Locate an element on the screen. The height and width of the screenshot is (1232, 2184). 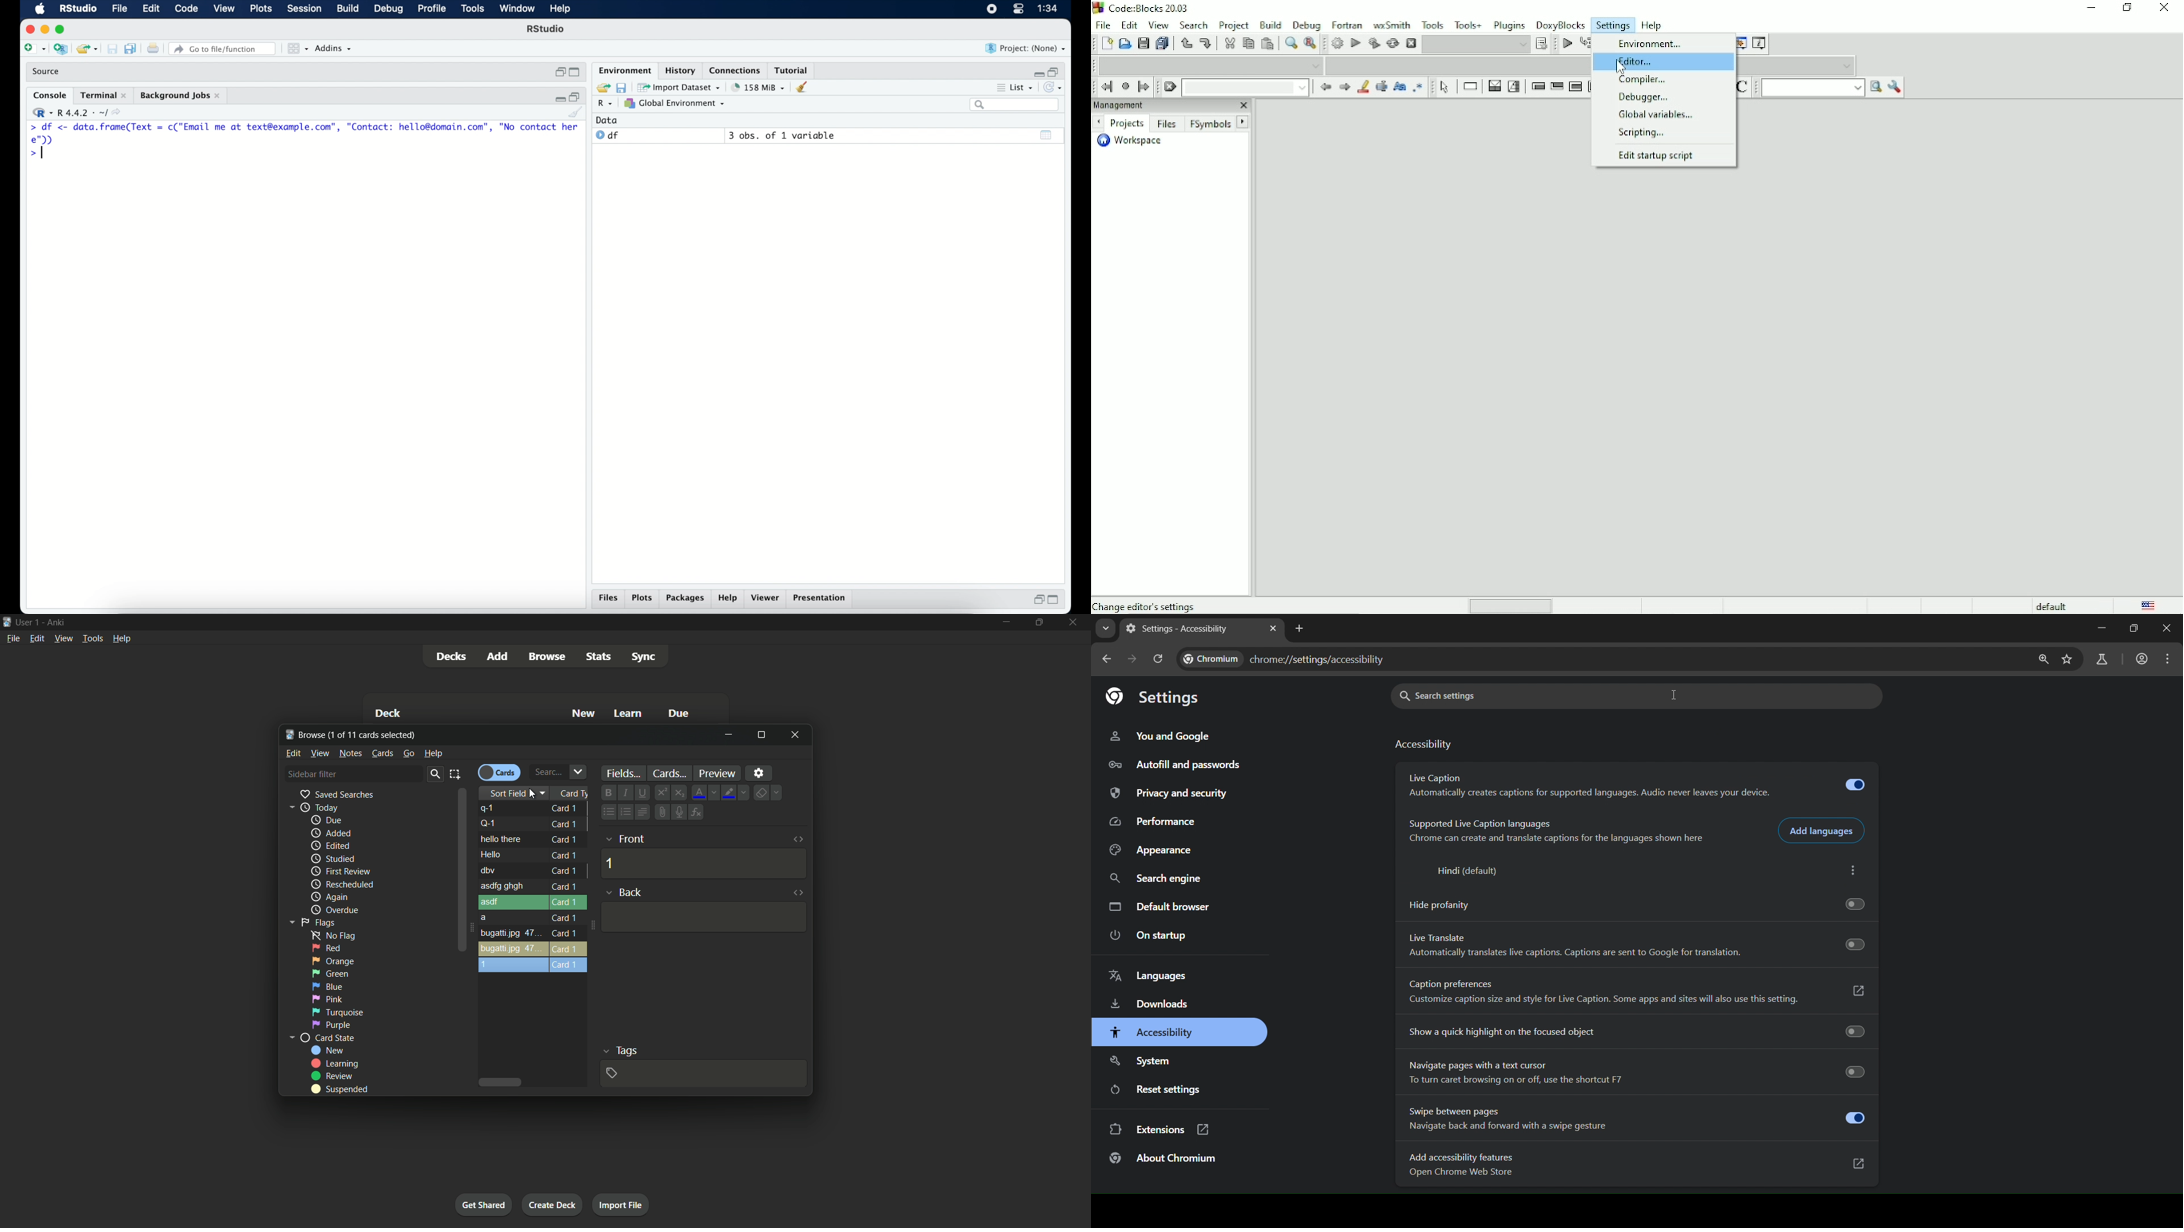
Build and run is located at coordinates (1373, 43).